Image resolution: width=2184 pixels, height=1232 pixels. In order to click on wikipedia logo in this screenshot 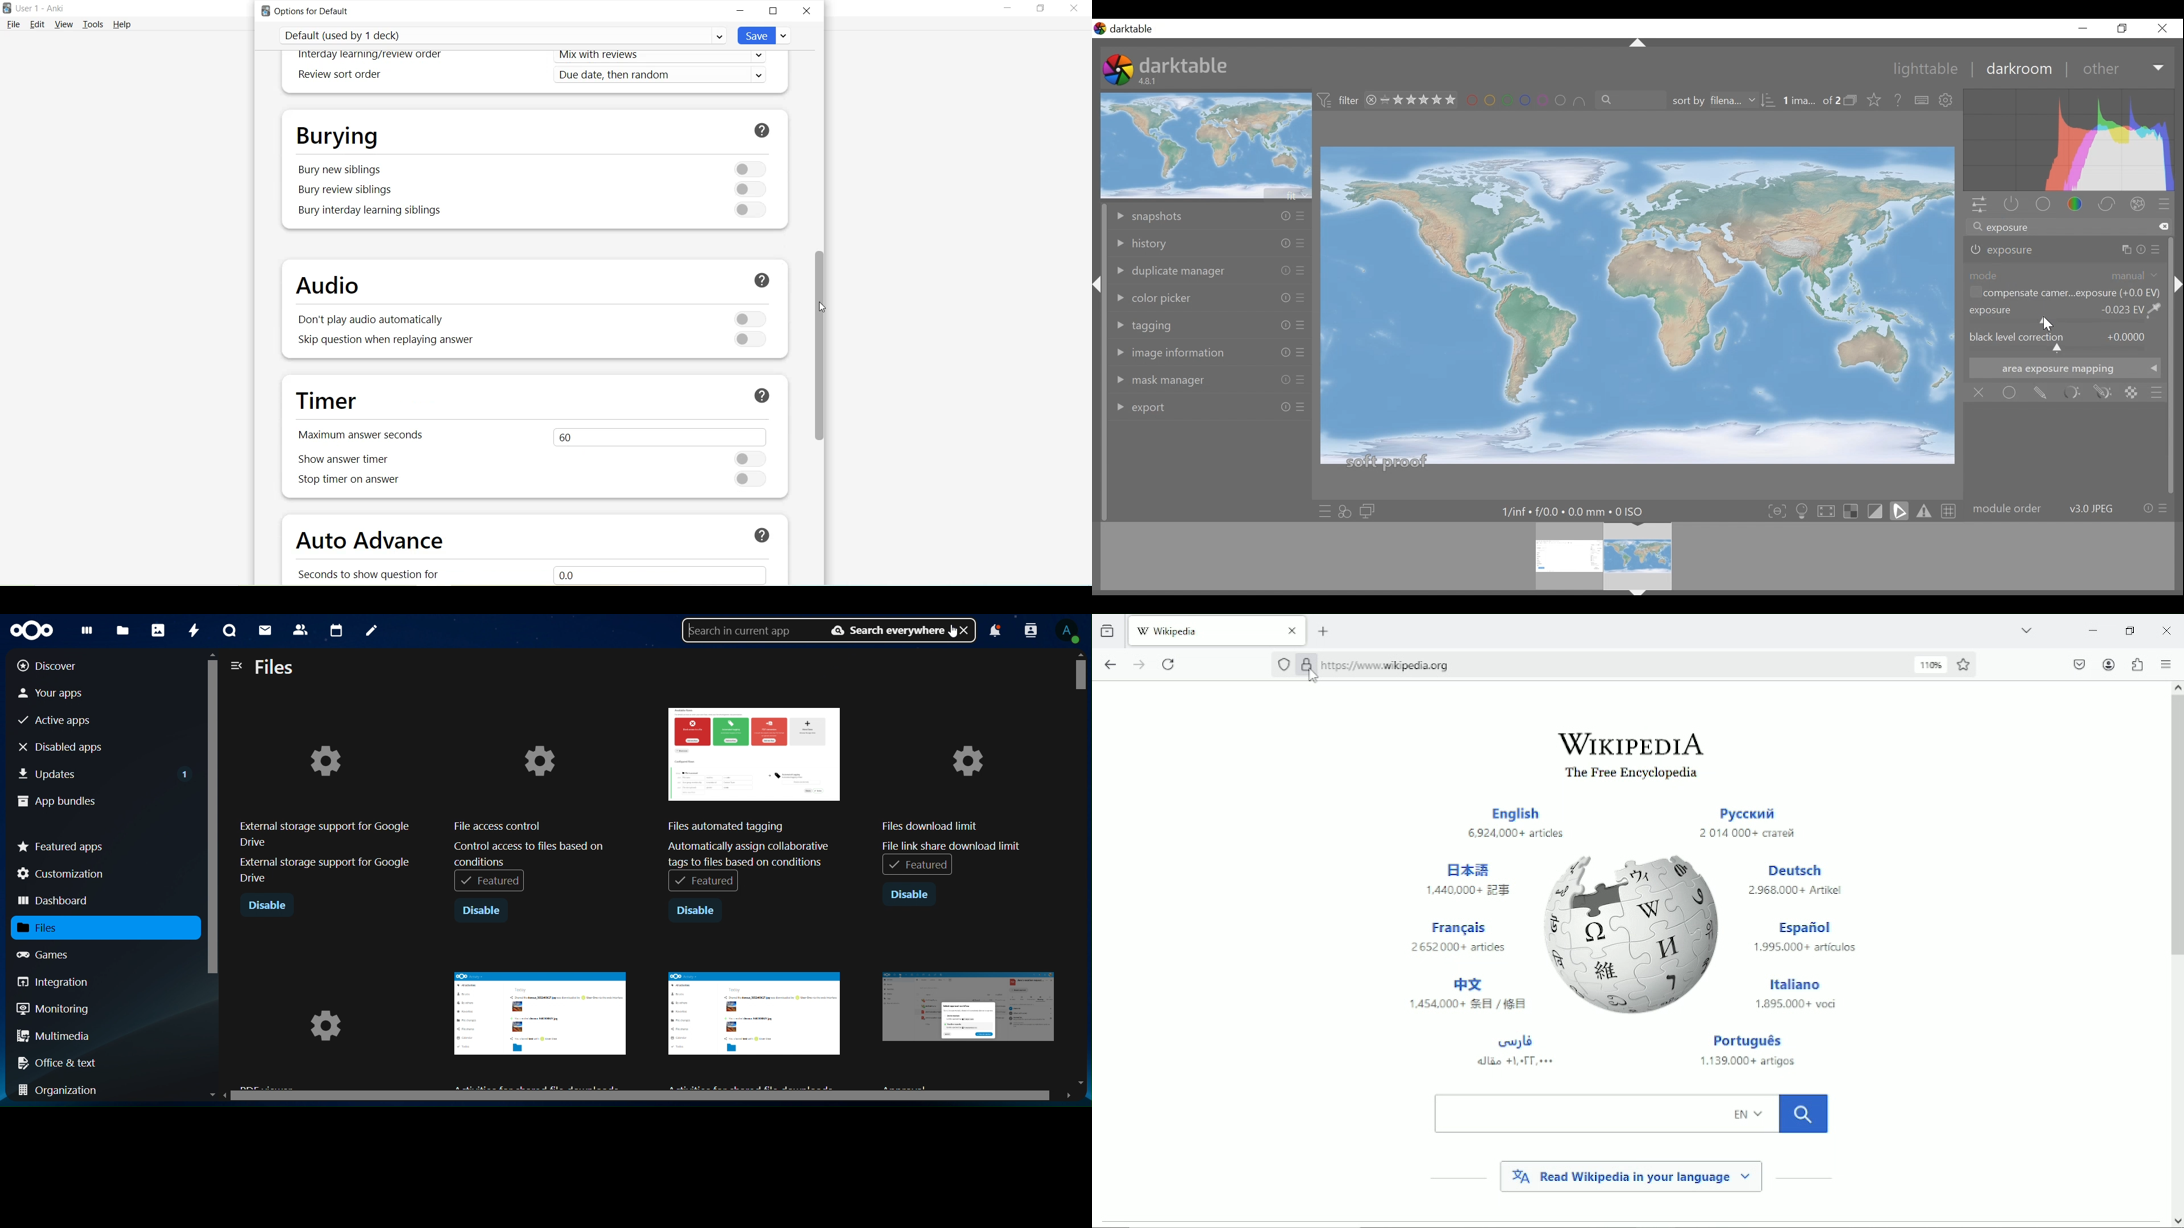, I will do `click(1635, 933)`.